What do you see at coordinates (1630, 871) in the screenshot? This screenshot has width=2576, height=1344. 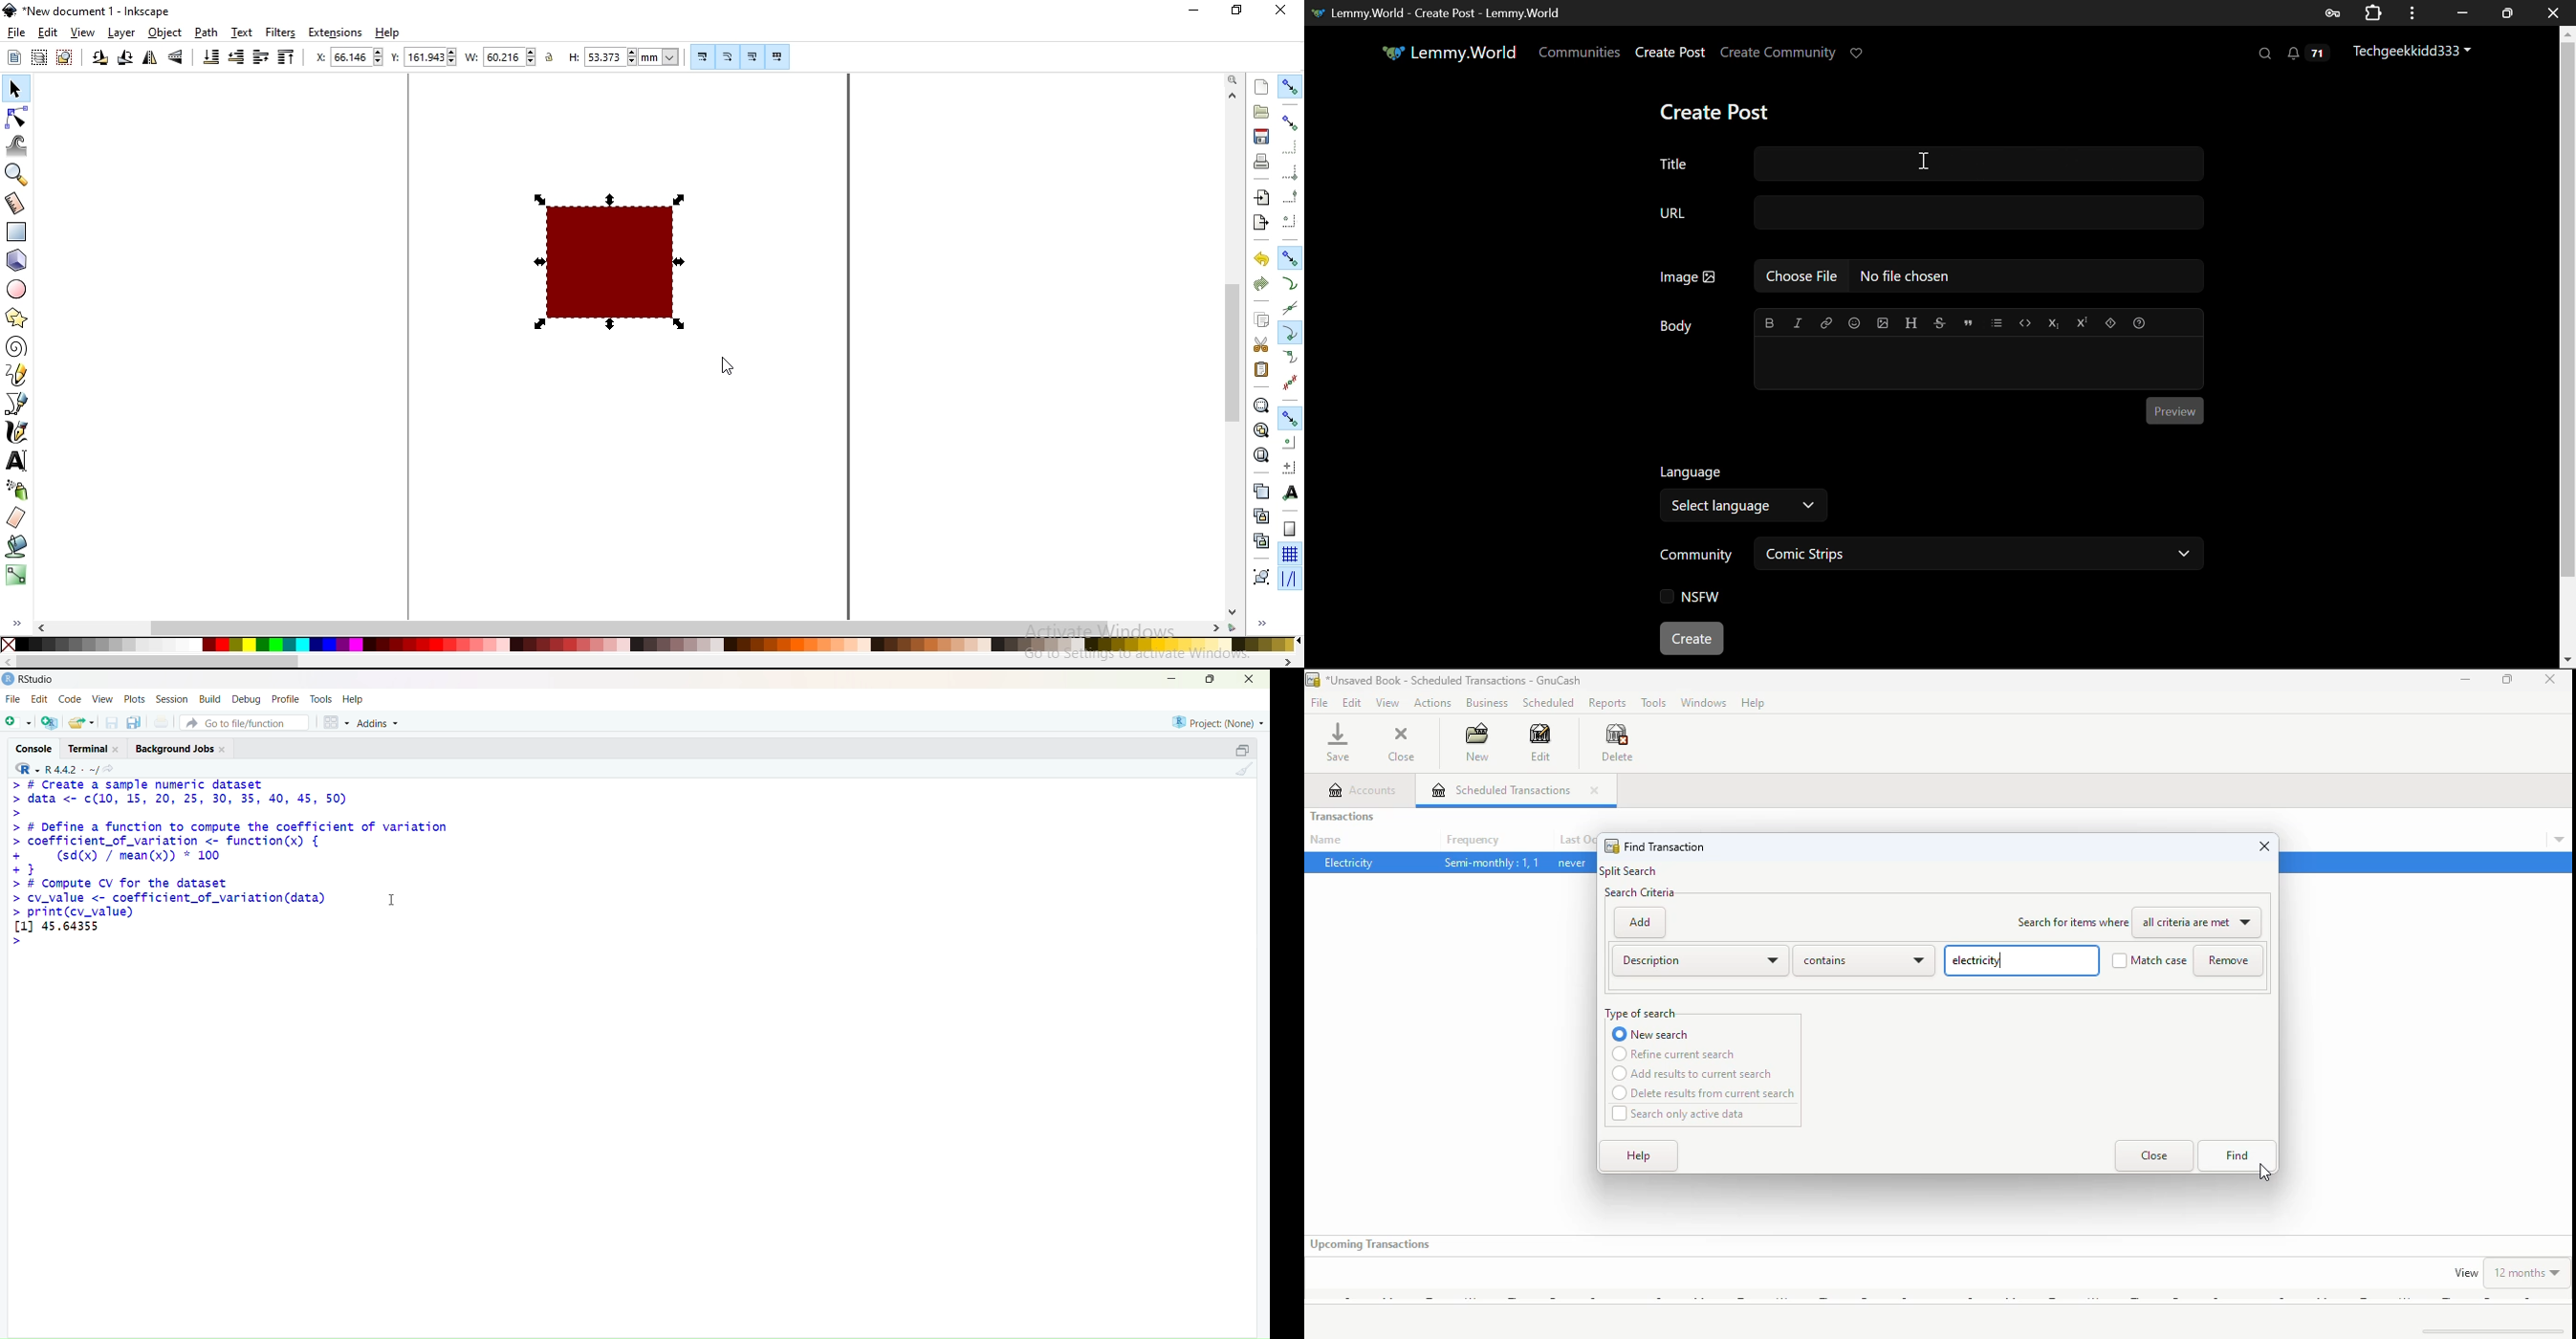 I see `split search` at bounding box center [1630, 871].